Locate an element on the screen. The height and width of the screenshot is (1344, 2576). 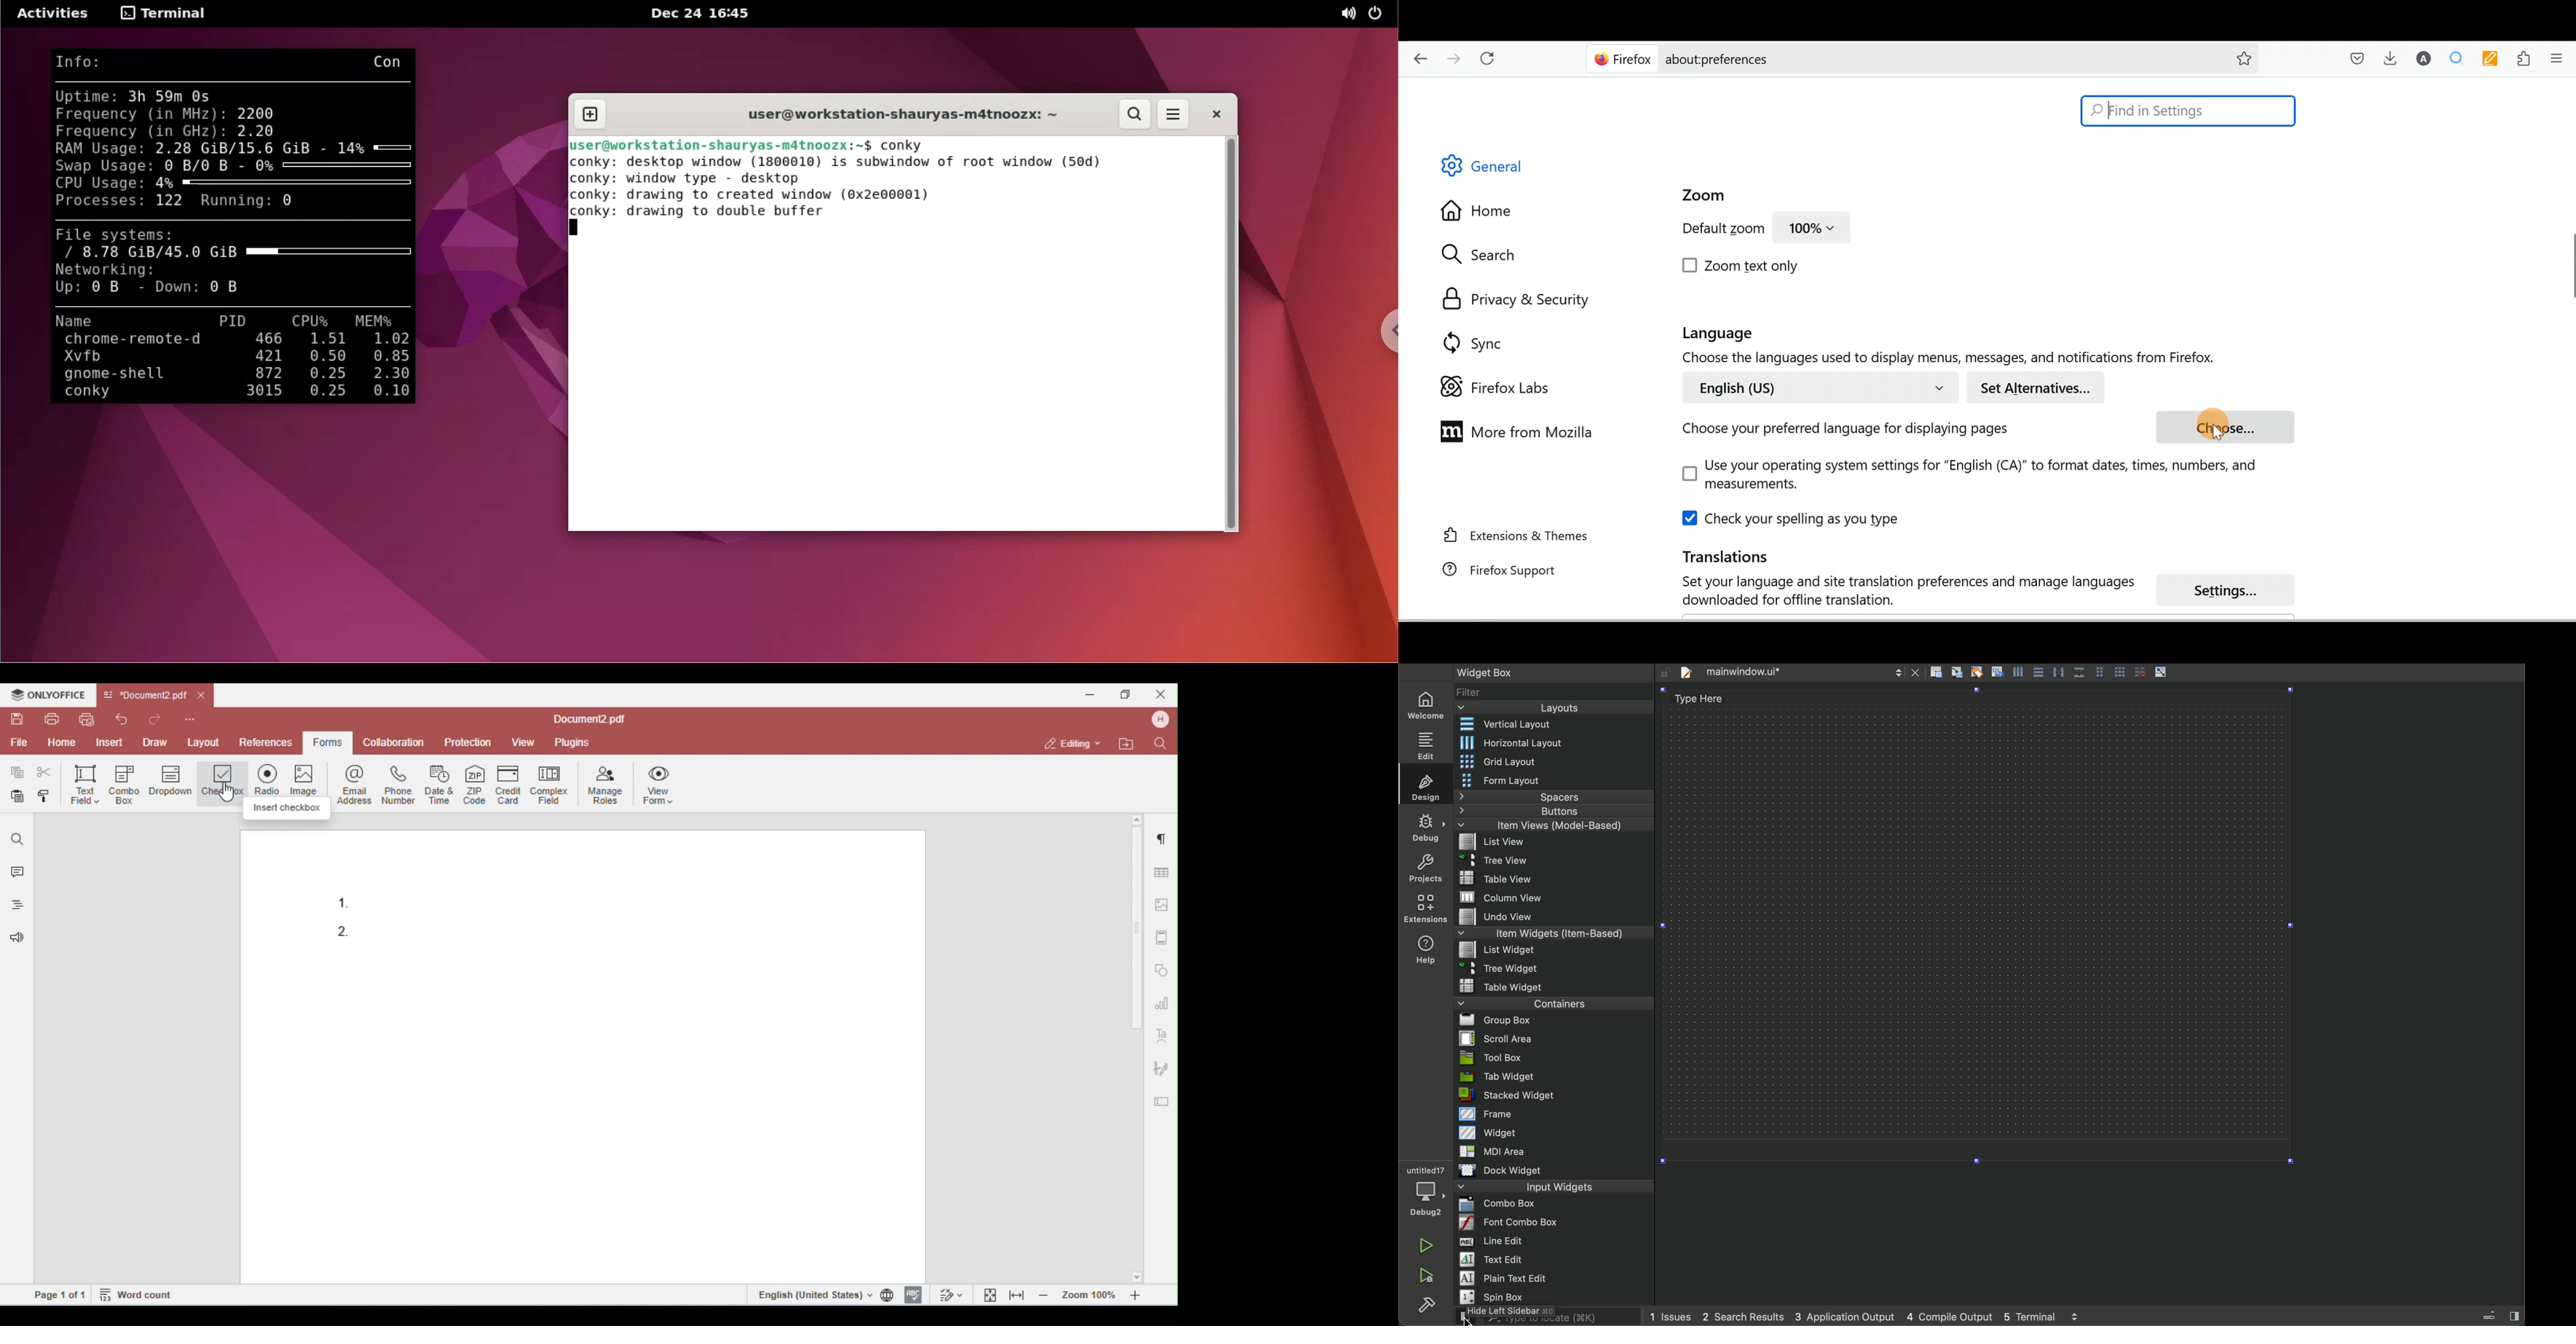
Input widgets is located at coordinates (1556, 1186).